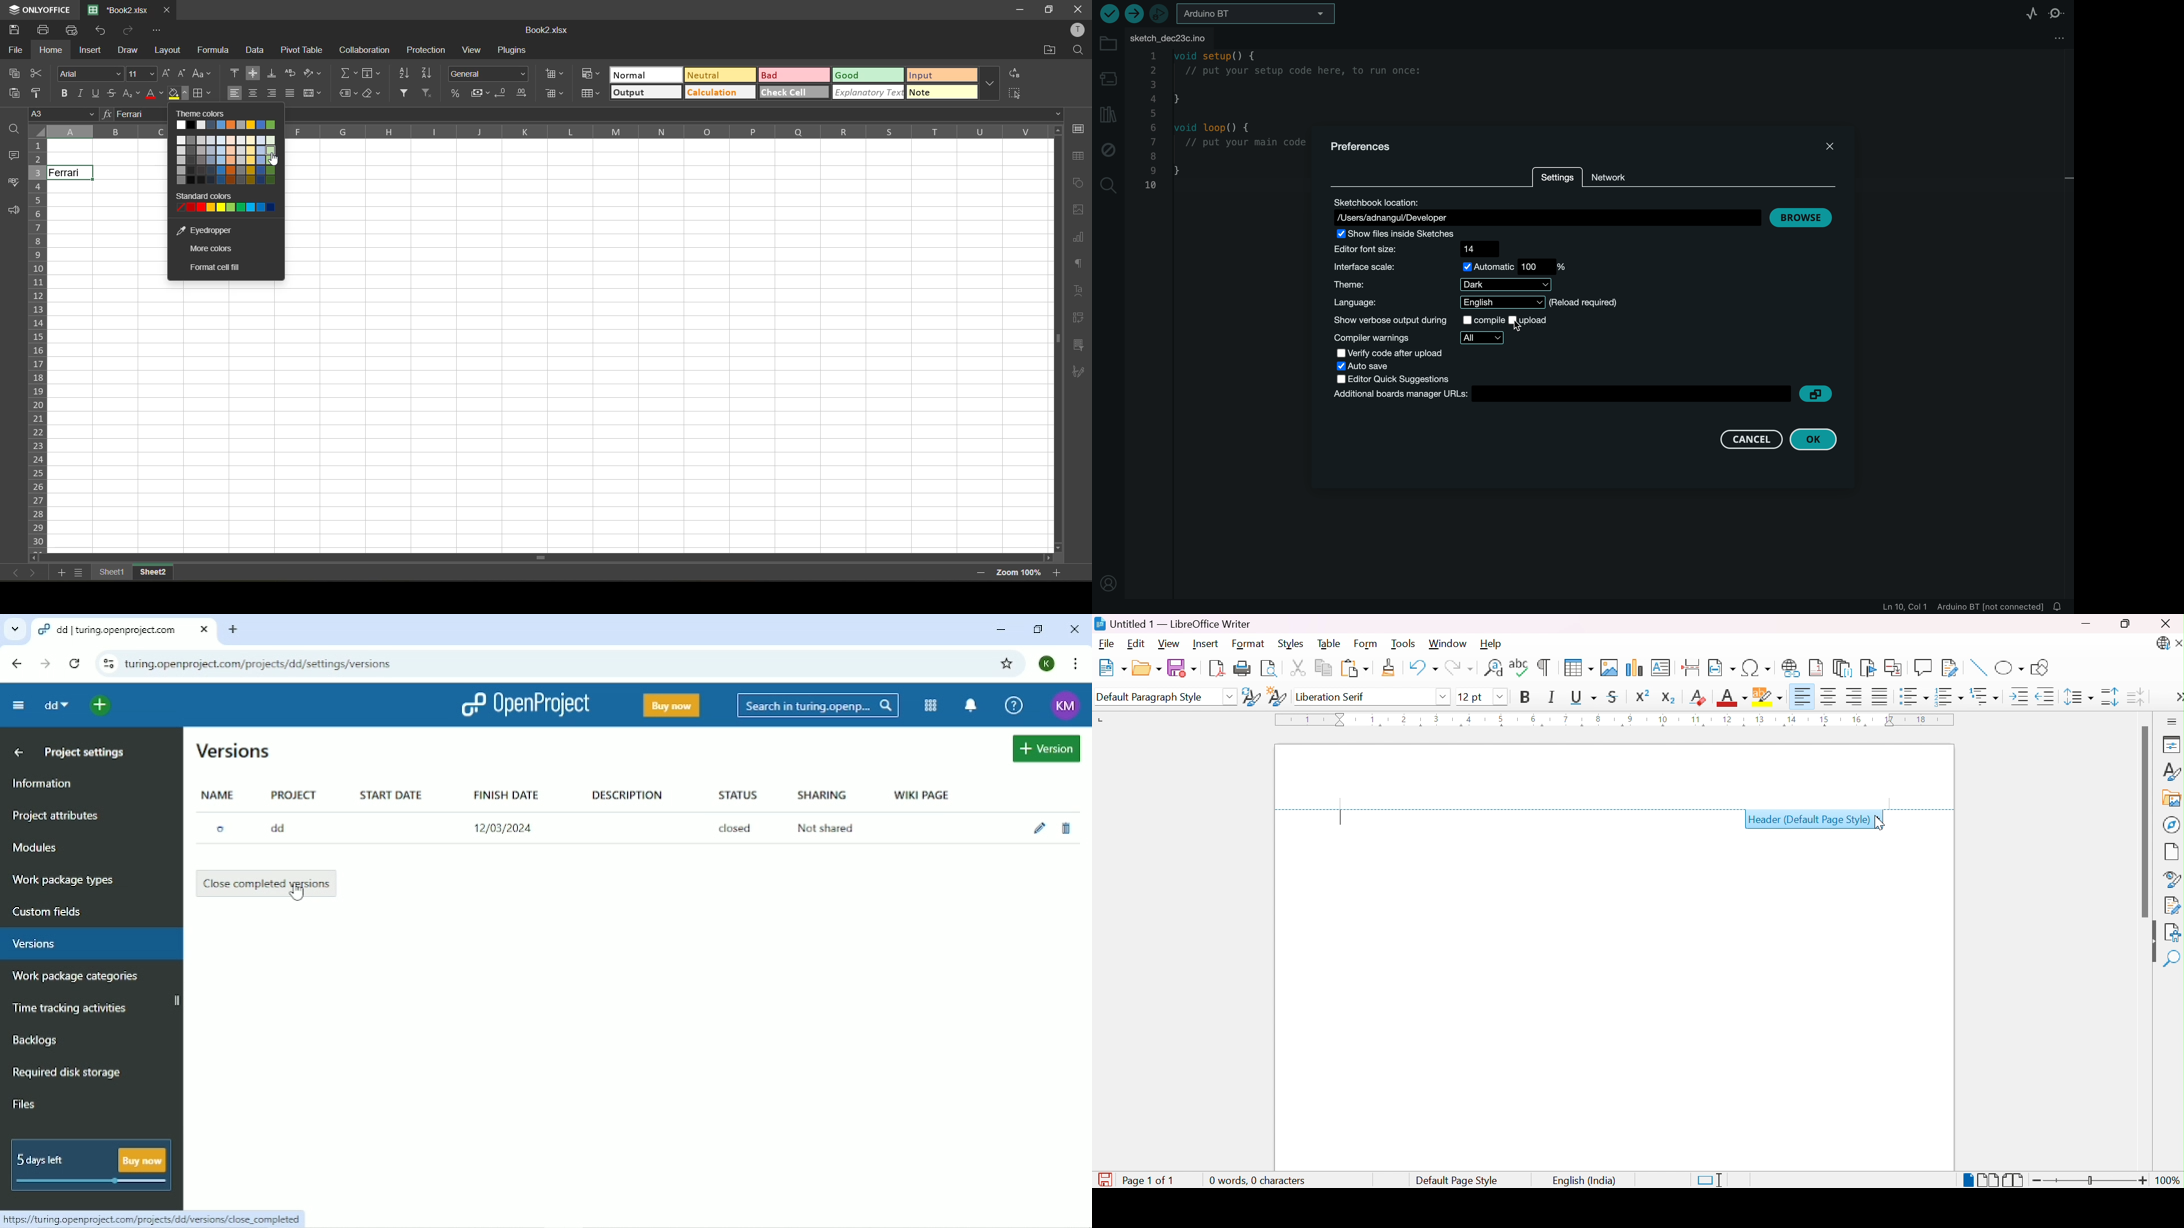 The height and width of the screenshot is (1232, 2184). Describe the element at coordinates (1445, 698) in the screenshot. I see `Drop down` at that location.